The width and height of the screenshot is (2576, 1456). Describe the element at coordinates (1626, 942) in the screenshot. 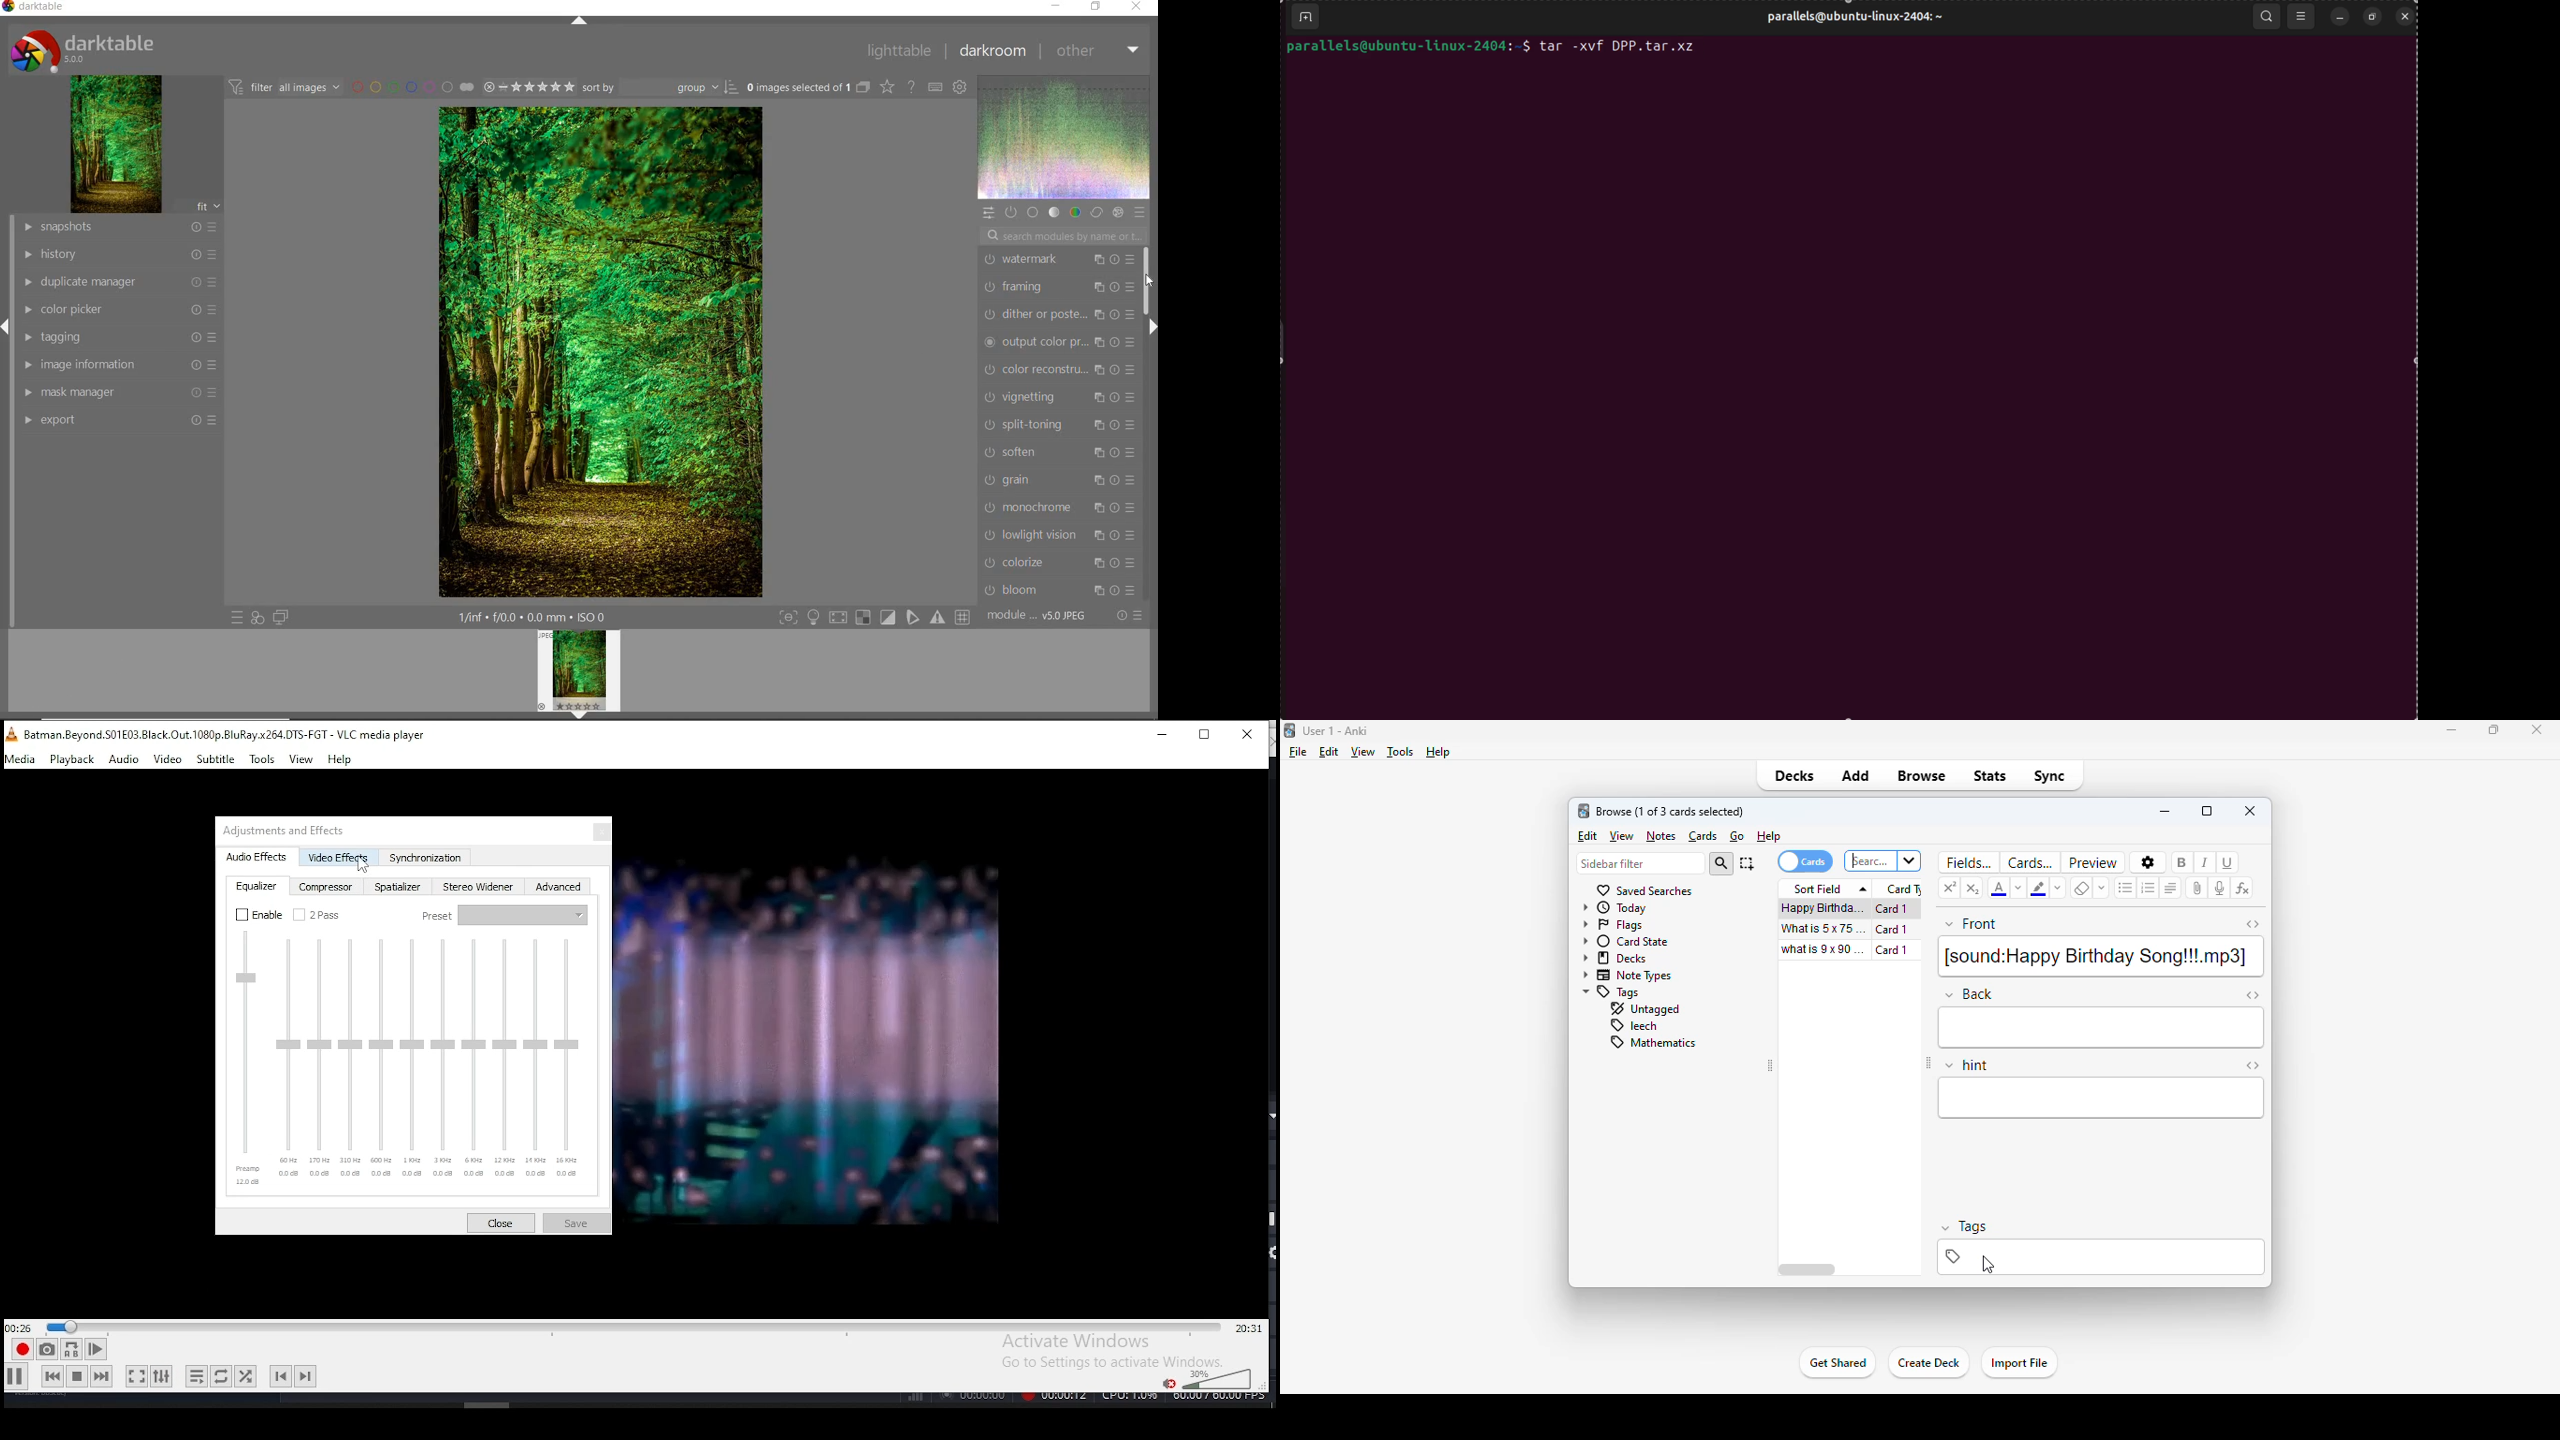

I see `card state` at that location.